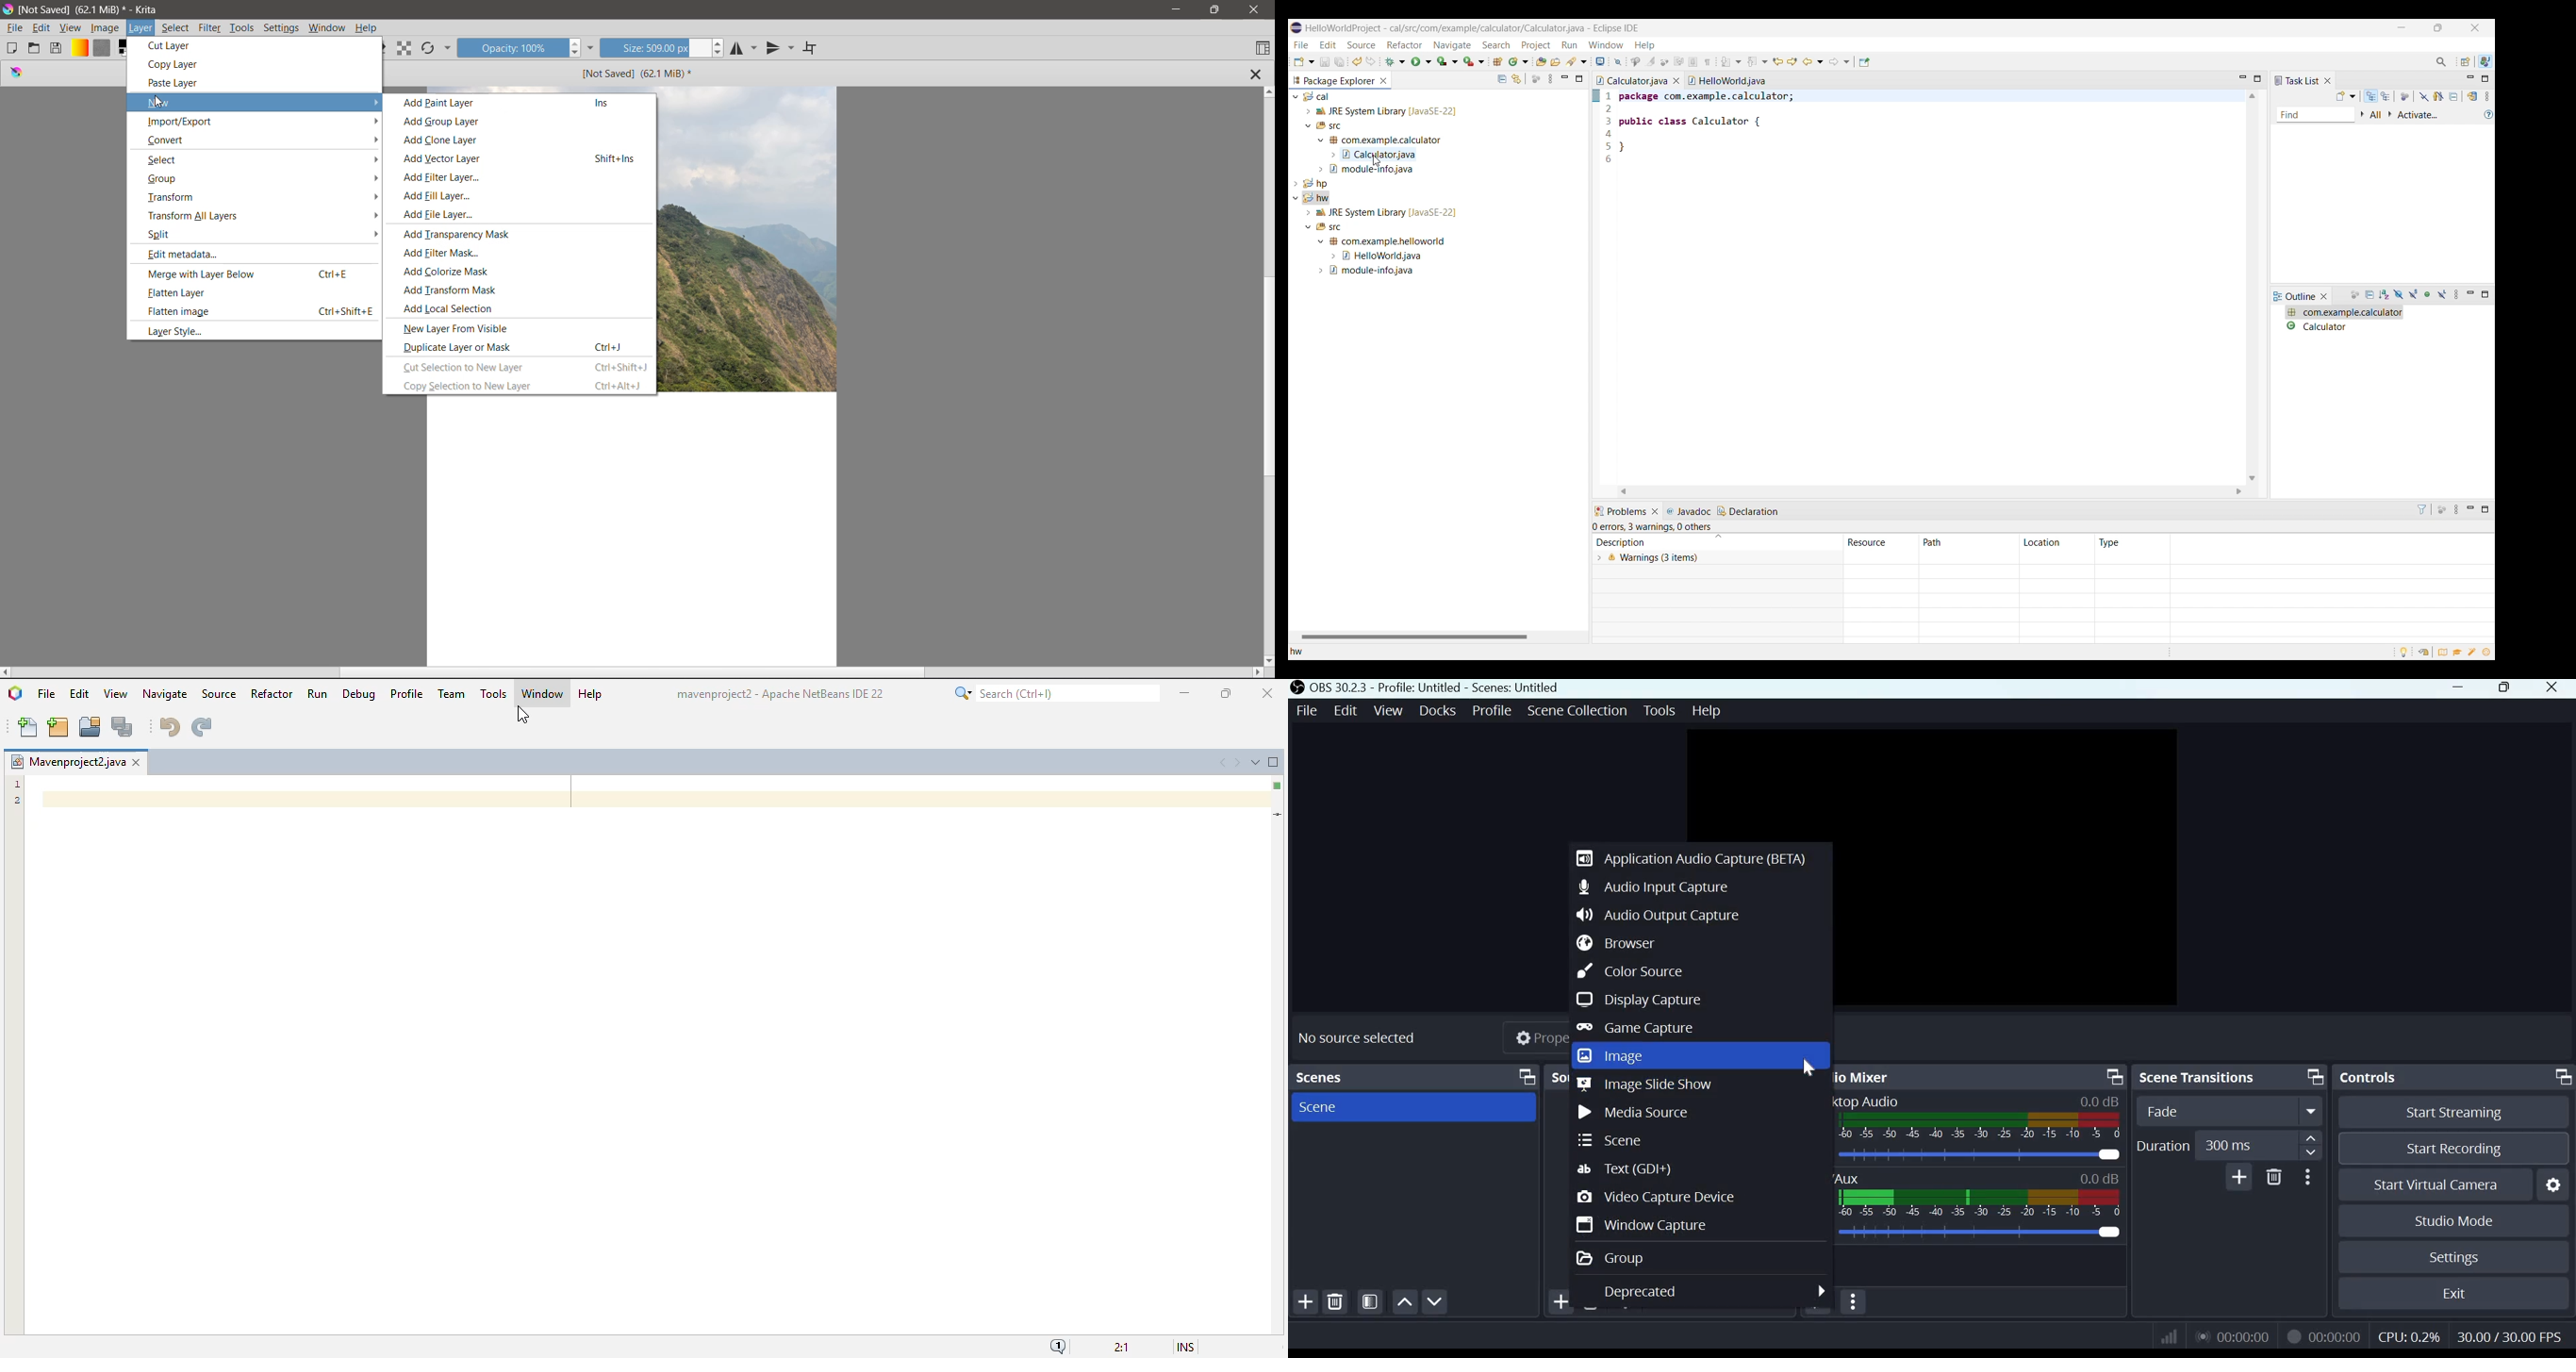  I want to click on Text (GDI+), so click(1628, 1167).